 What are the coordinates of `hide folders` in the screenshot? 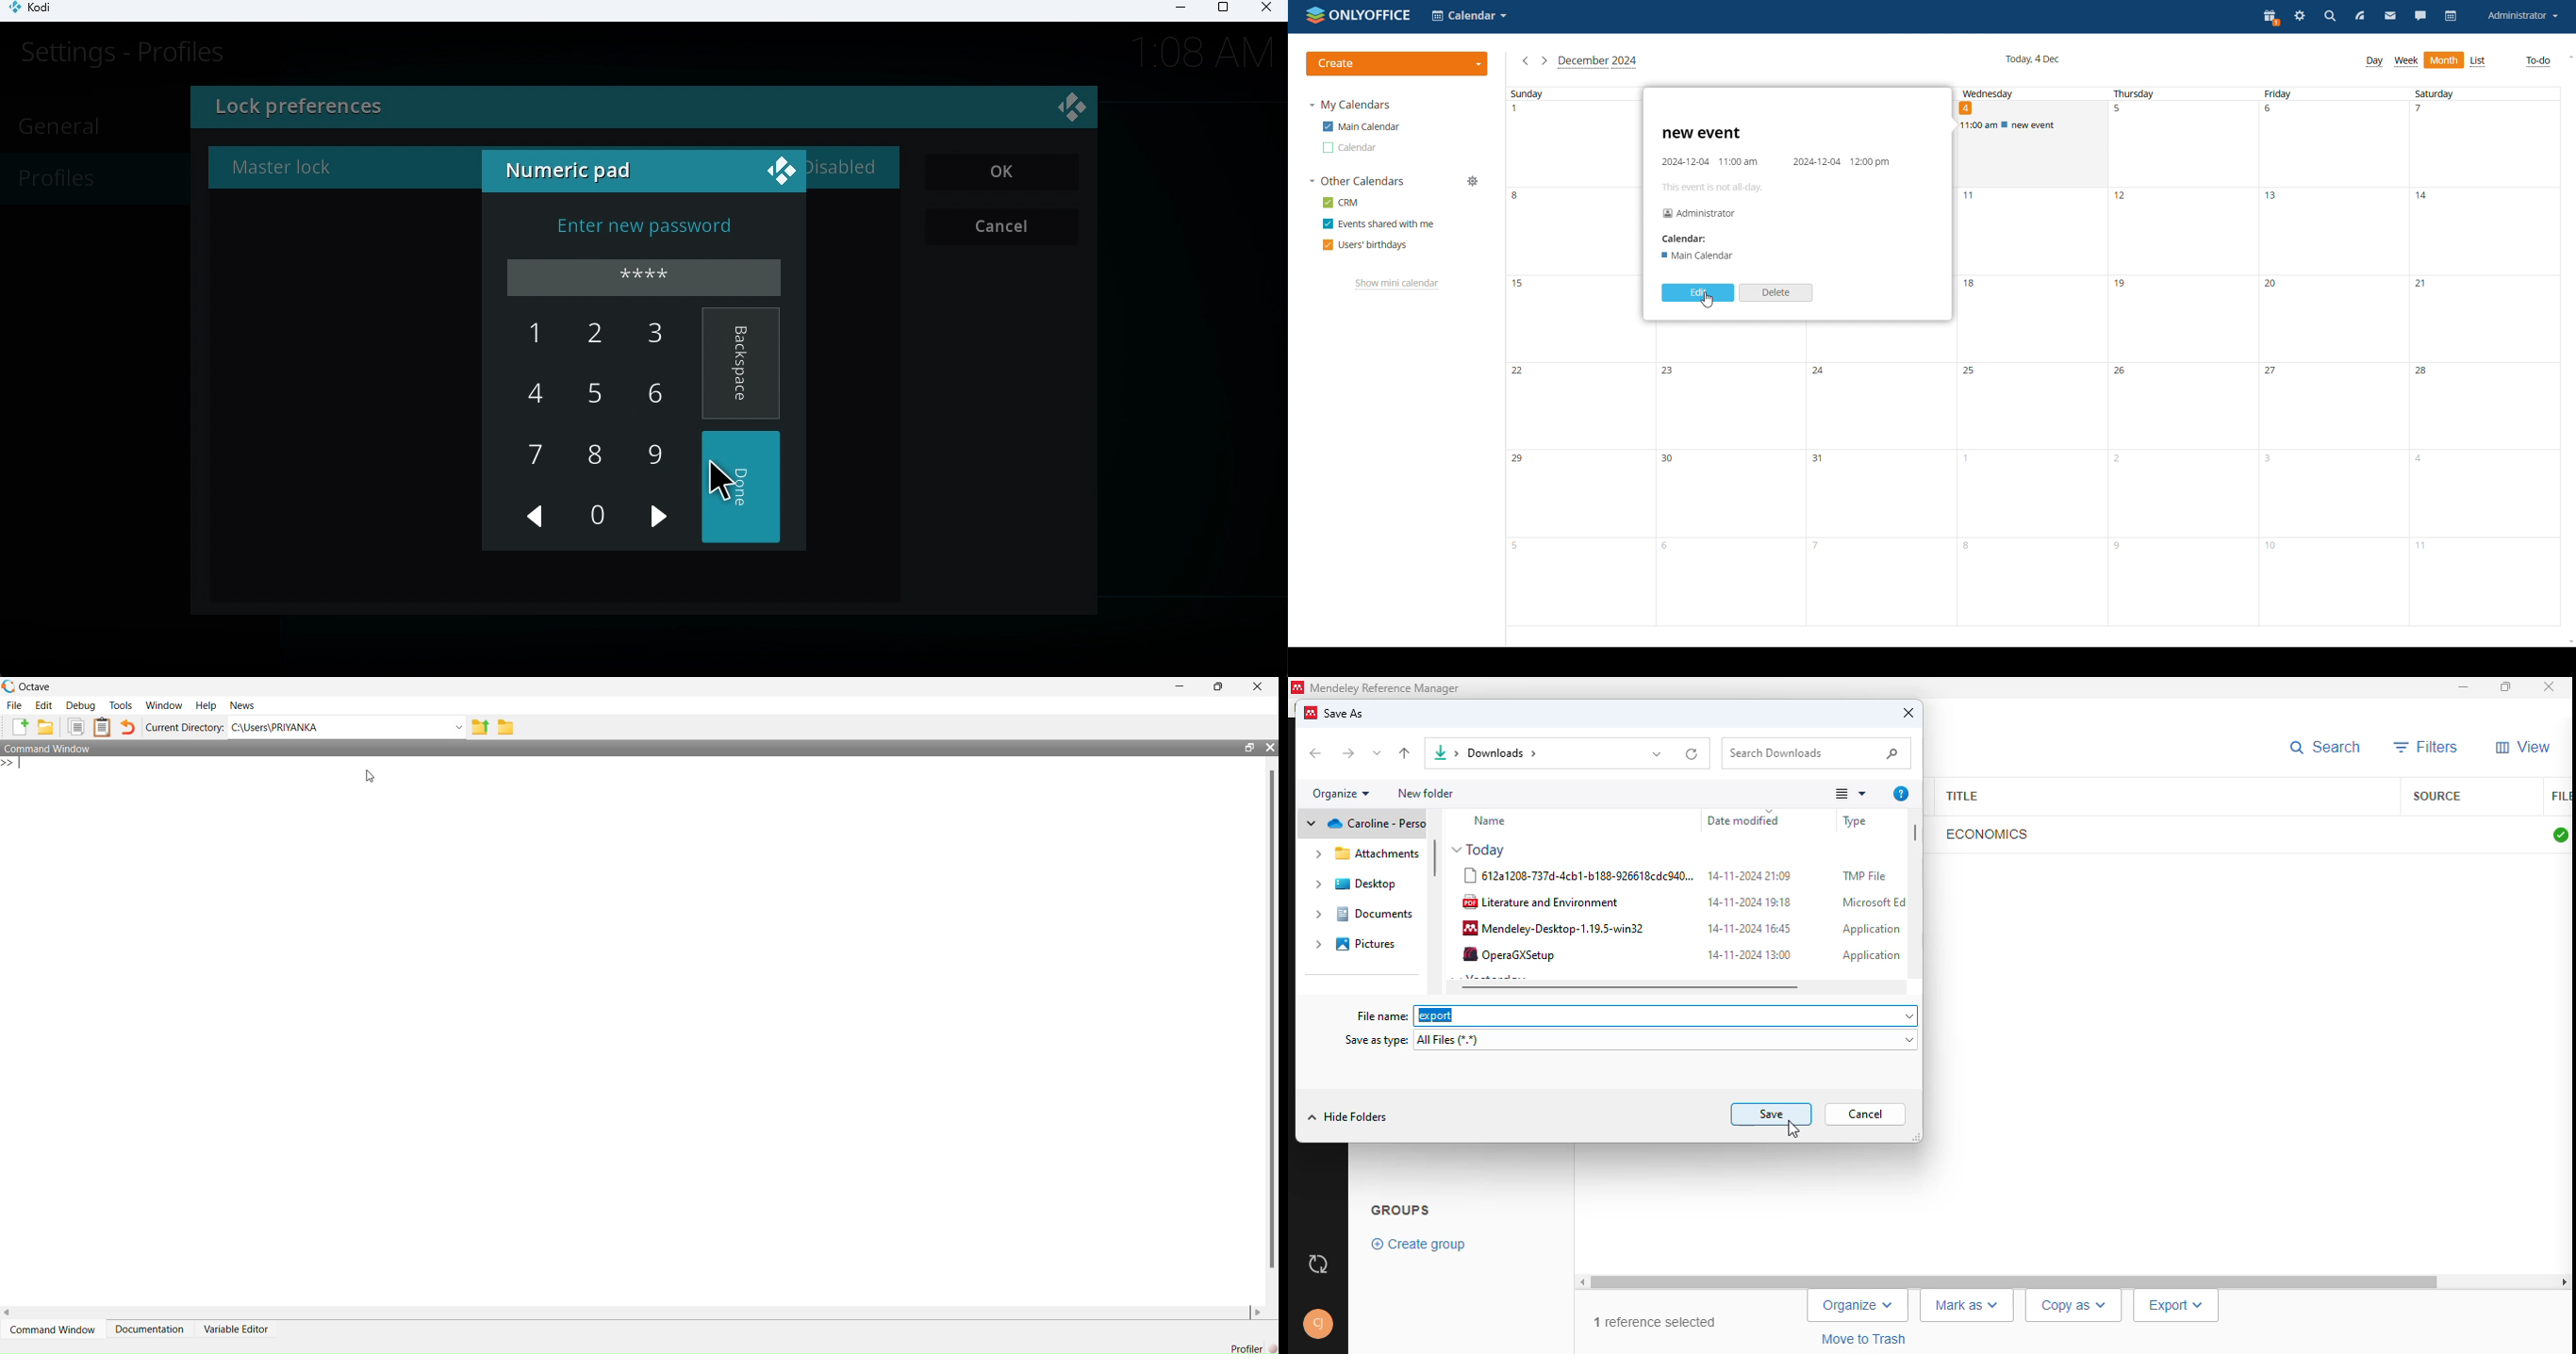 It's located at (1346, 1116).